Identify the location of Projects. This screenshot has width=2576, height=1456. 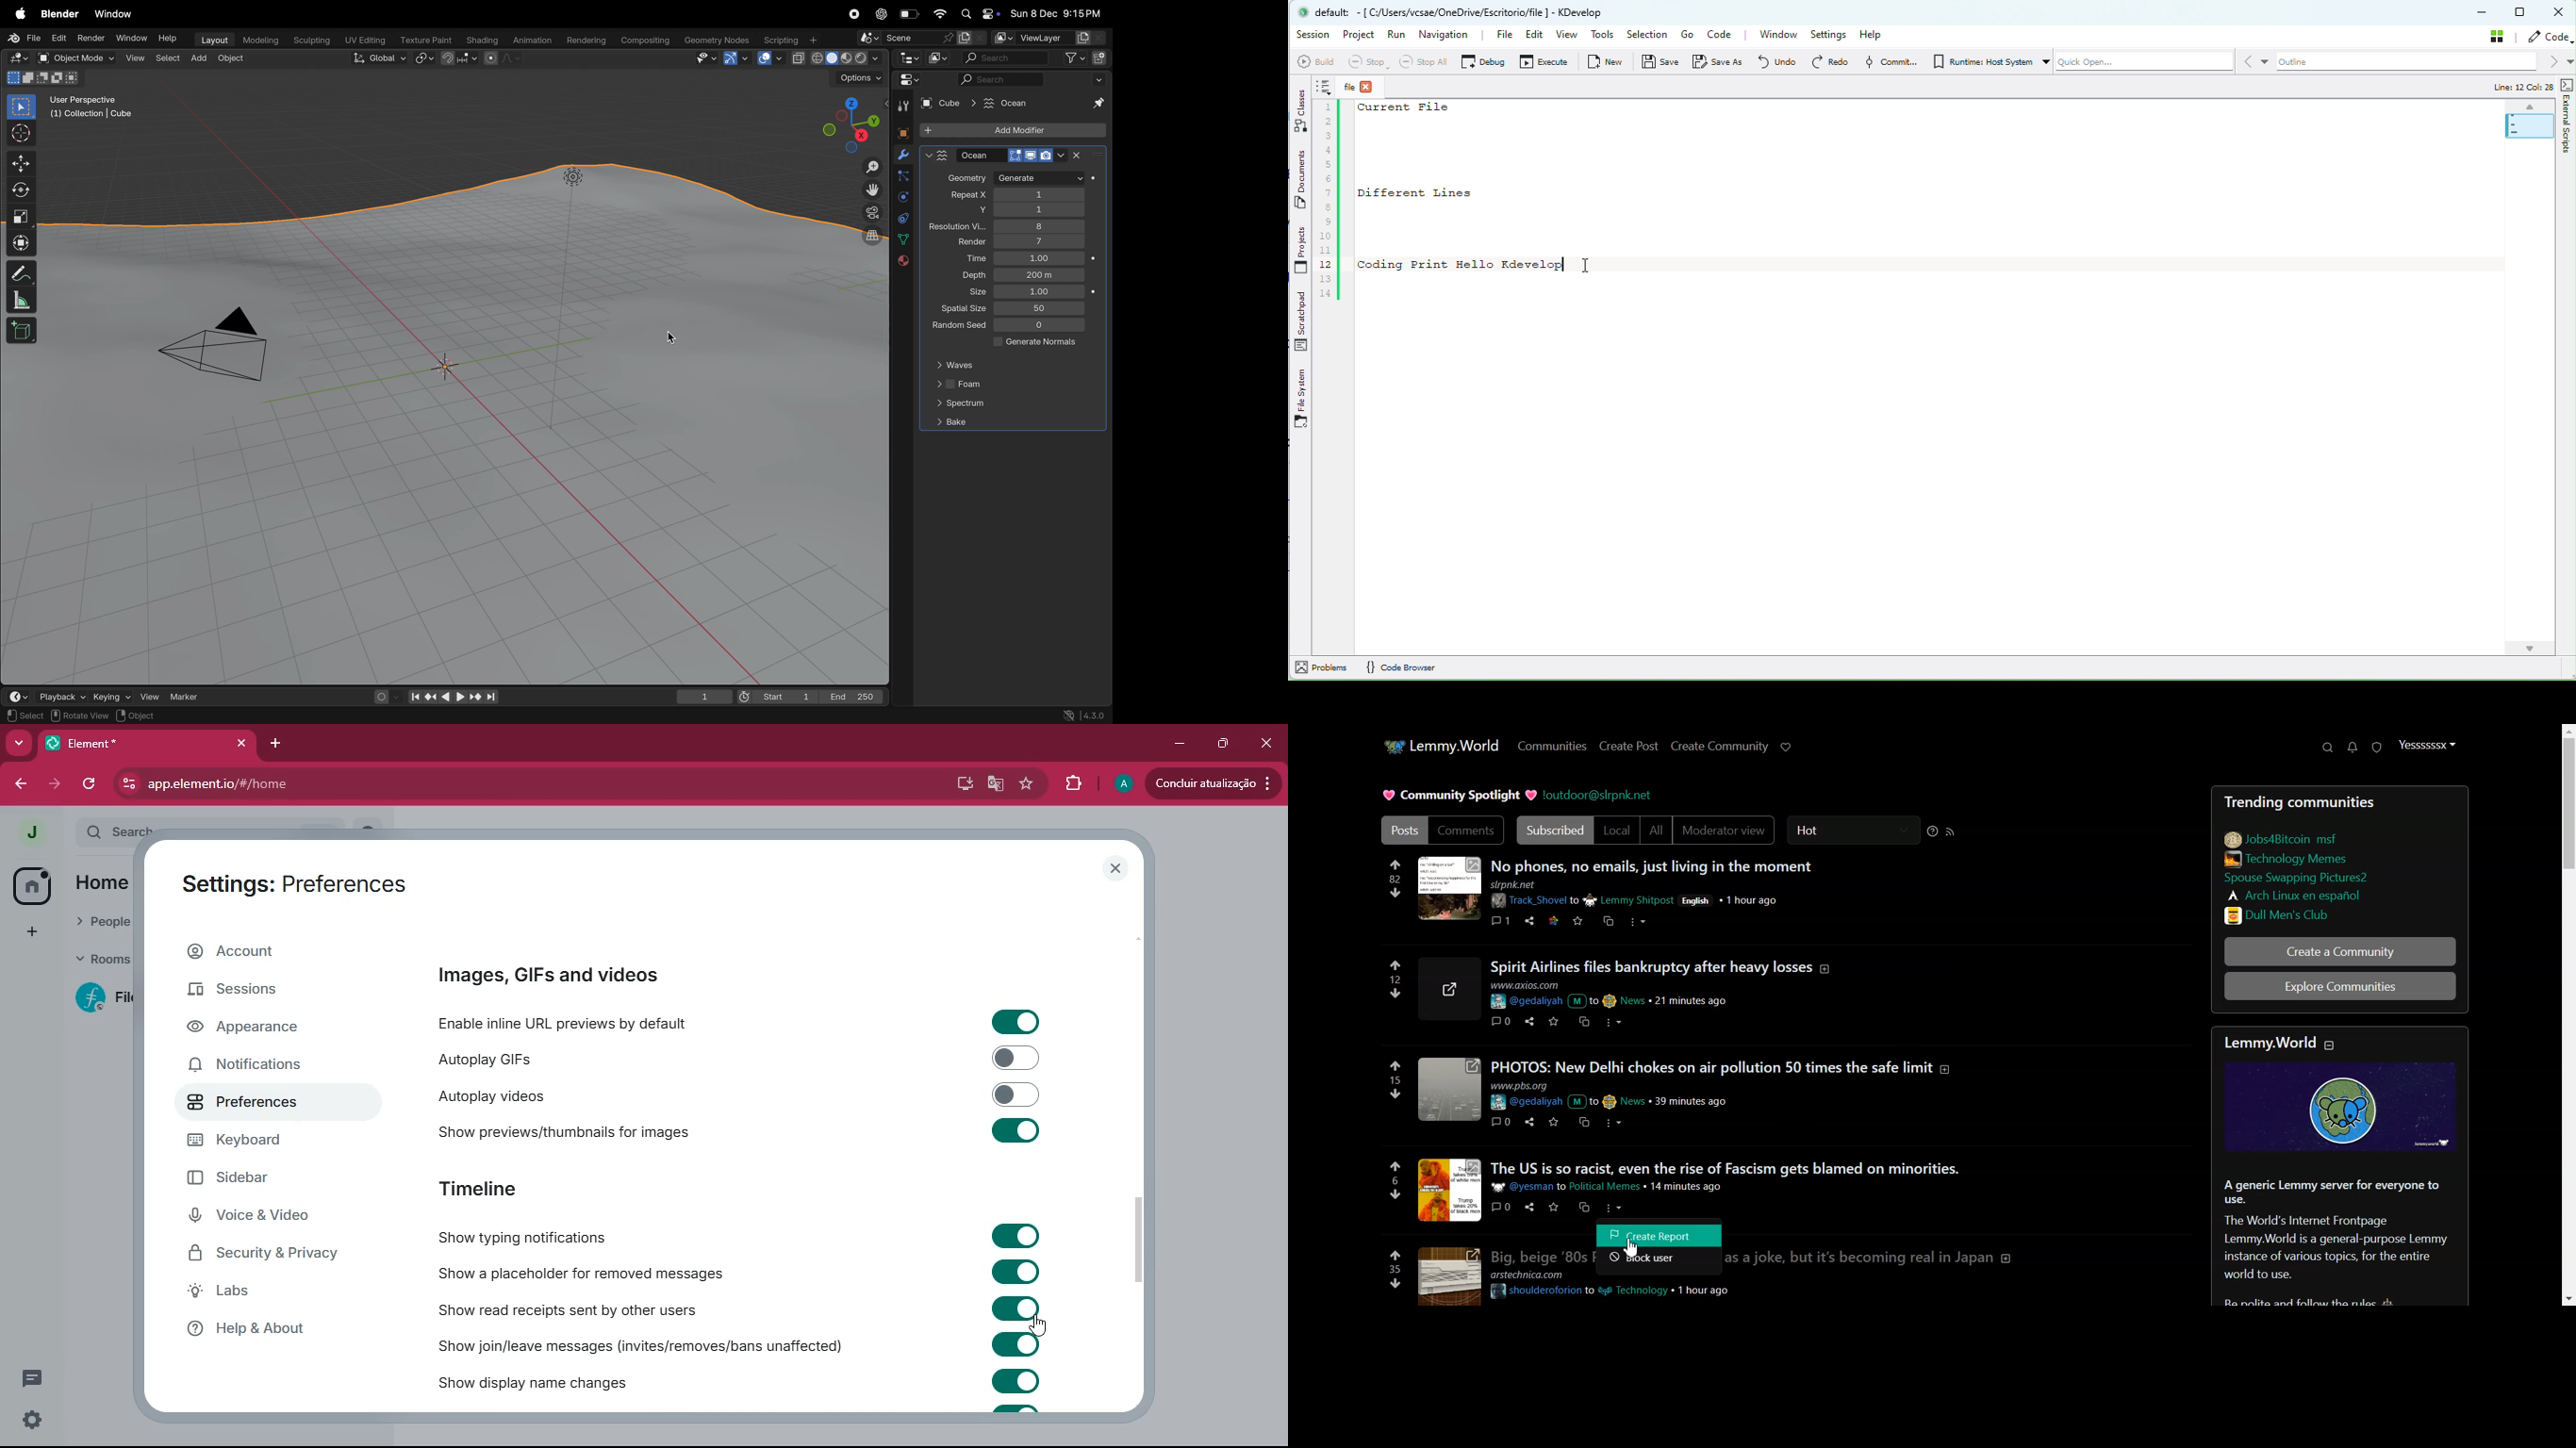
(1301, 252).